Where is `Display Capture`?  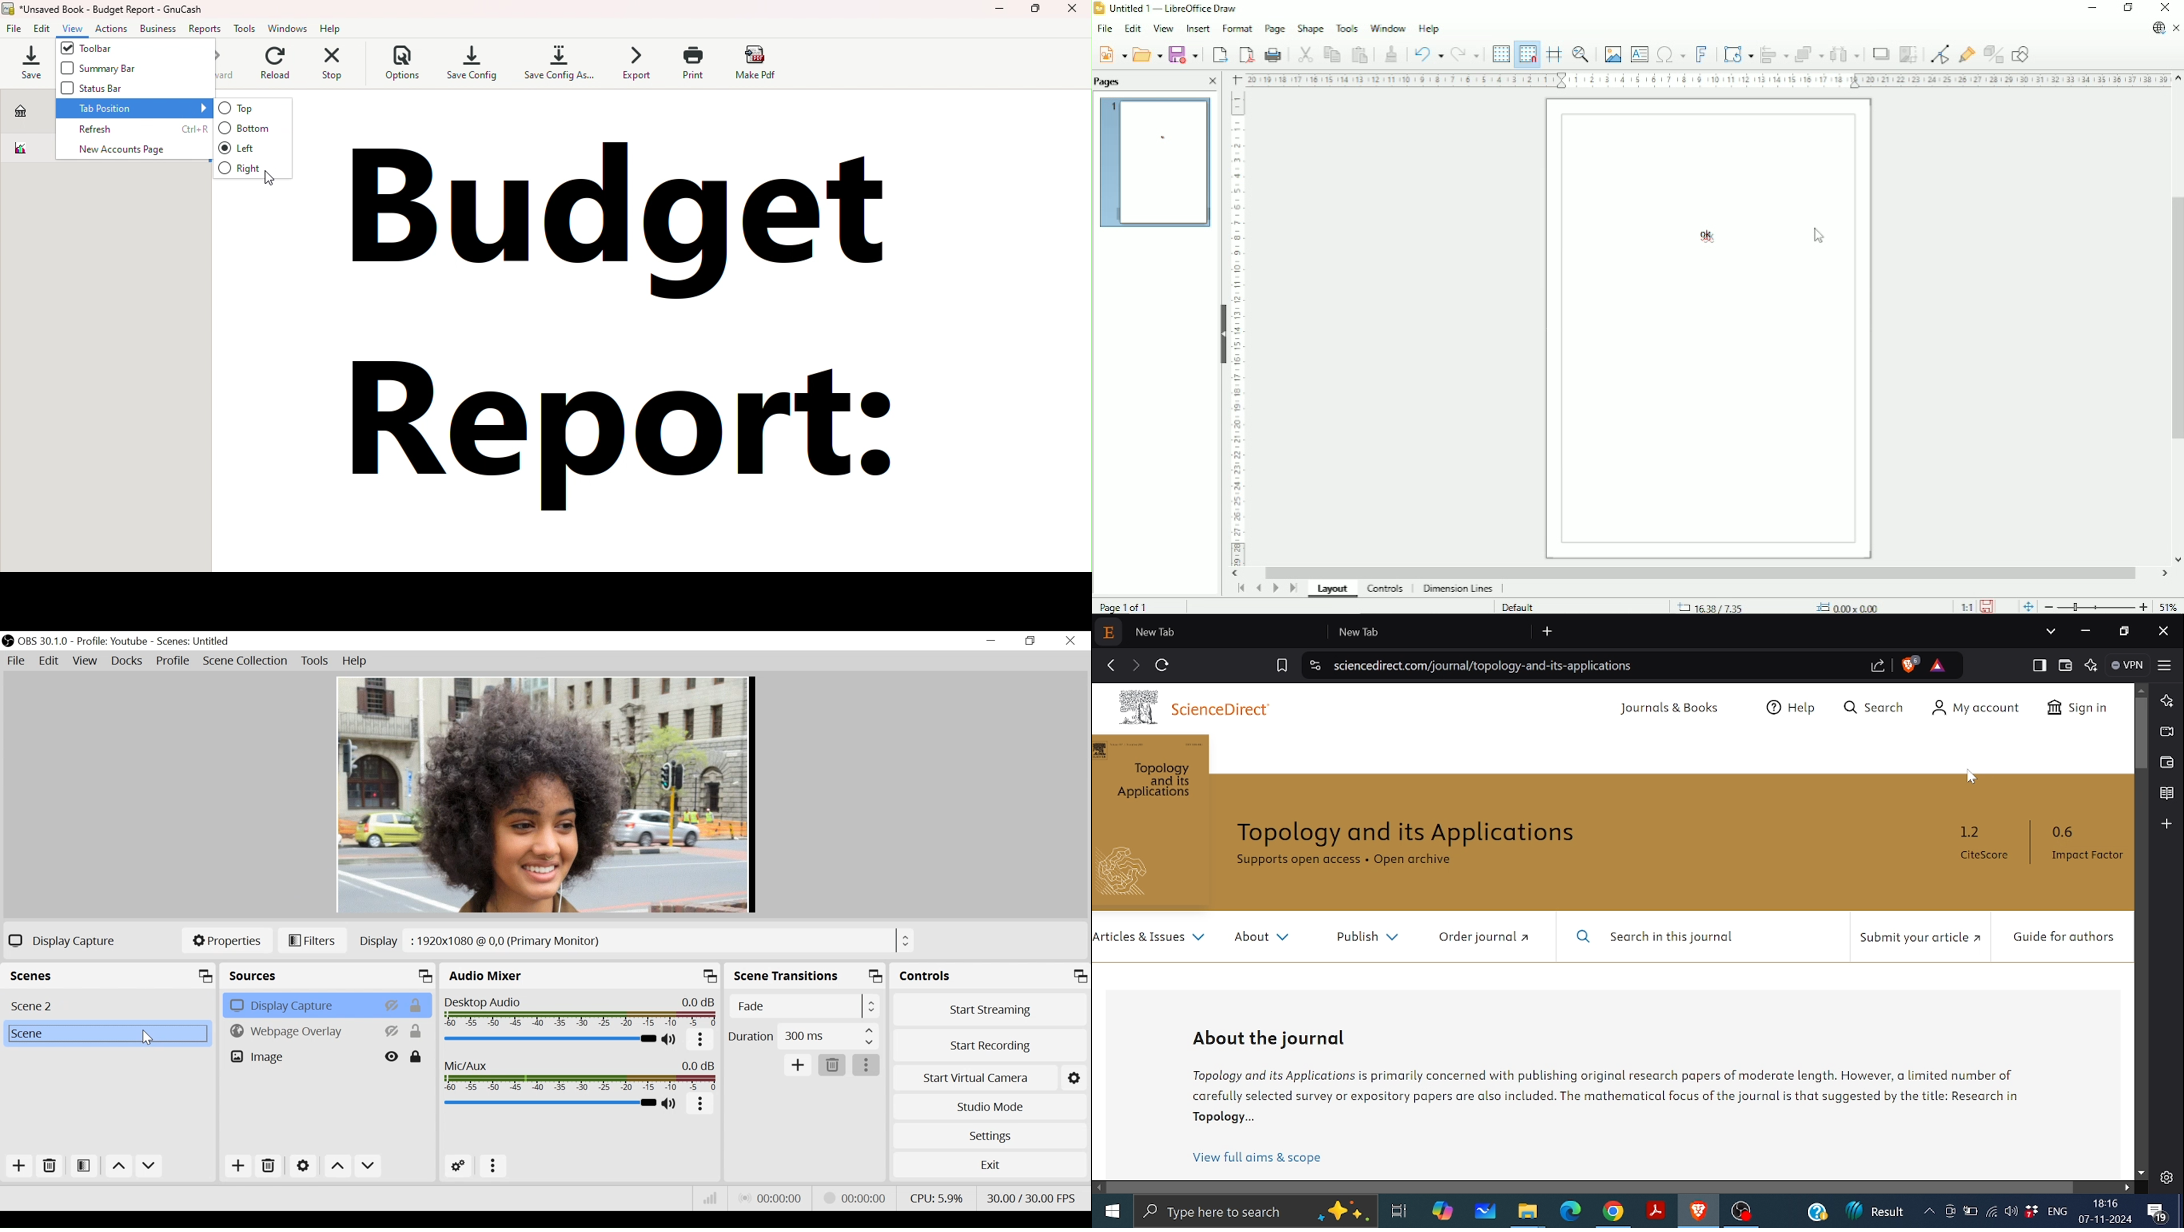 Display Capture is located at coordinates (65, 940).